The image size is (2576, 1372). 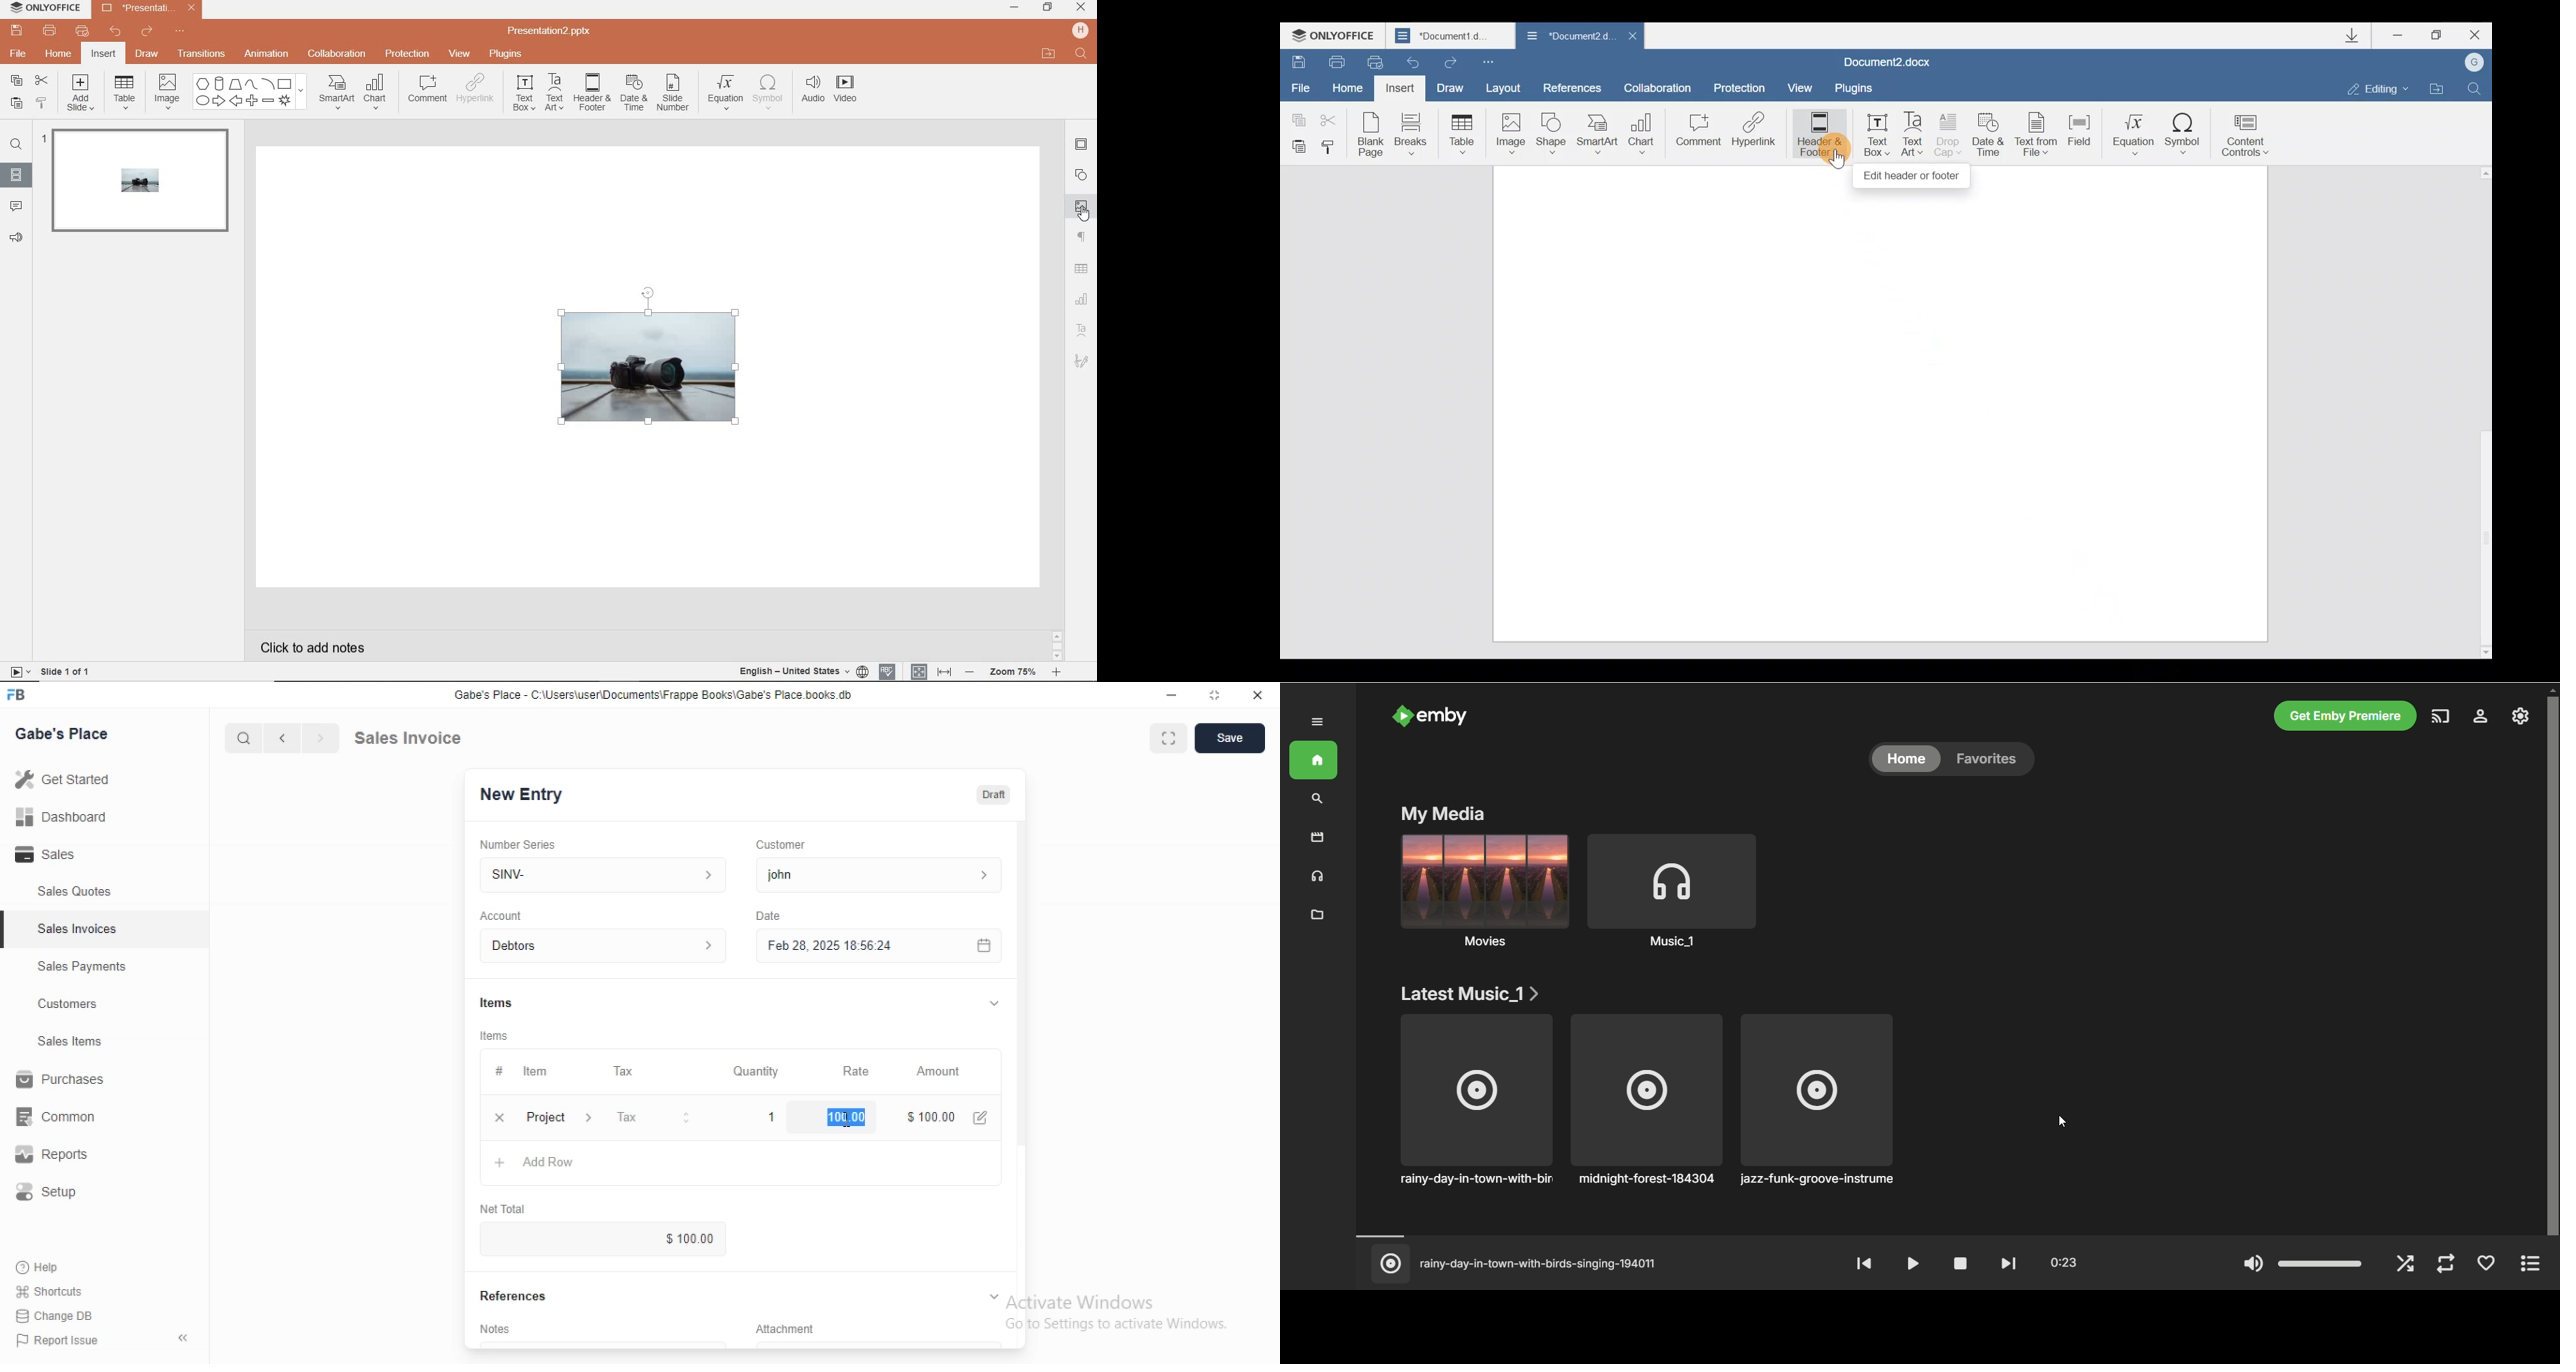 What do you see at coordinates (1163, 736) in the screenshot?
I see `maximise` at bounding box center [1163, 736].